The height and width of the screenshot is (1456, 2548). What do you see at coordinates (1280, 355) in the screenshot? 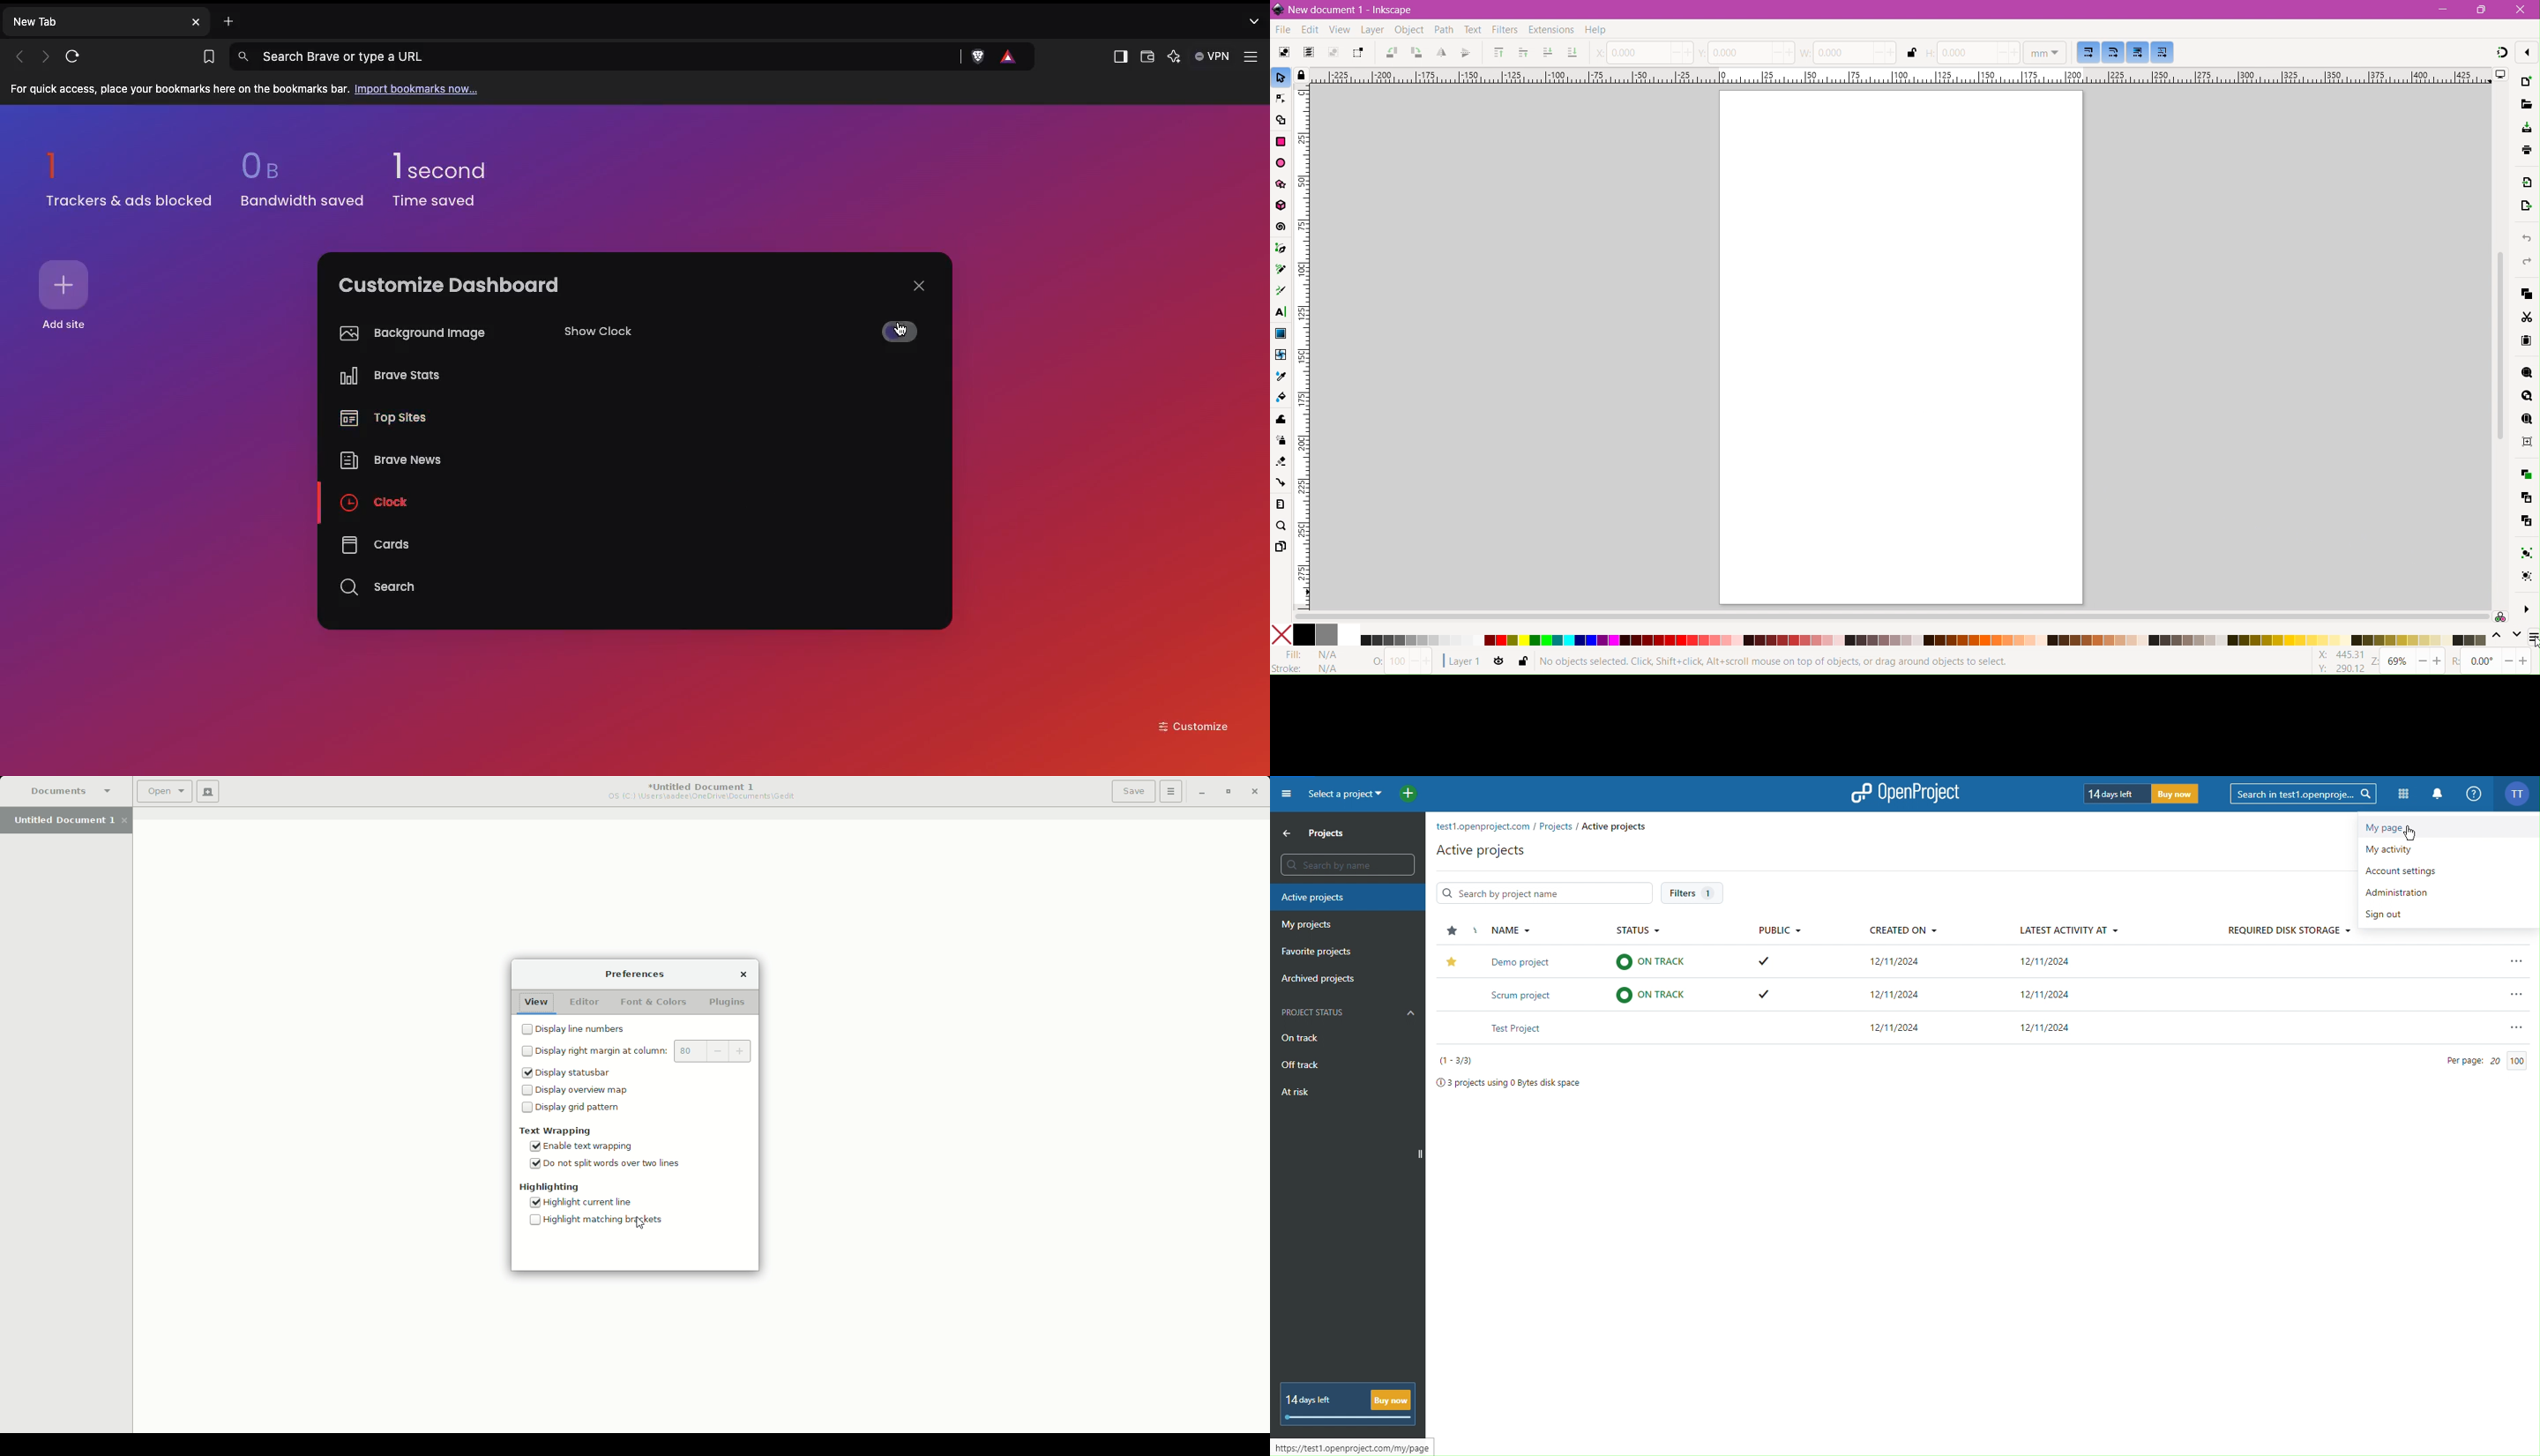
I see `Mesh Tool` at bounding box center [1280, 355].